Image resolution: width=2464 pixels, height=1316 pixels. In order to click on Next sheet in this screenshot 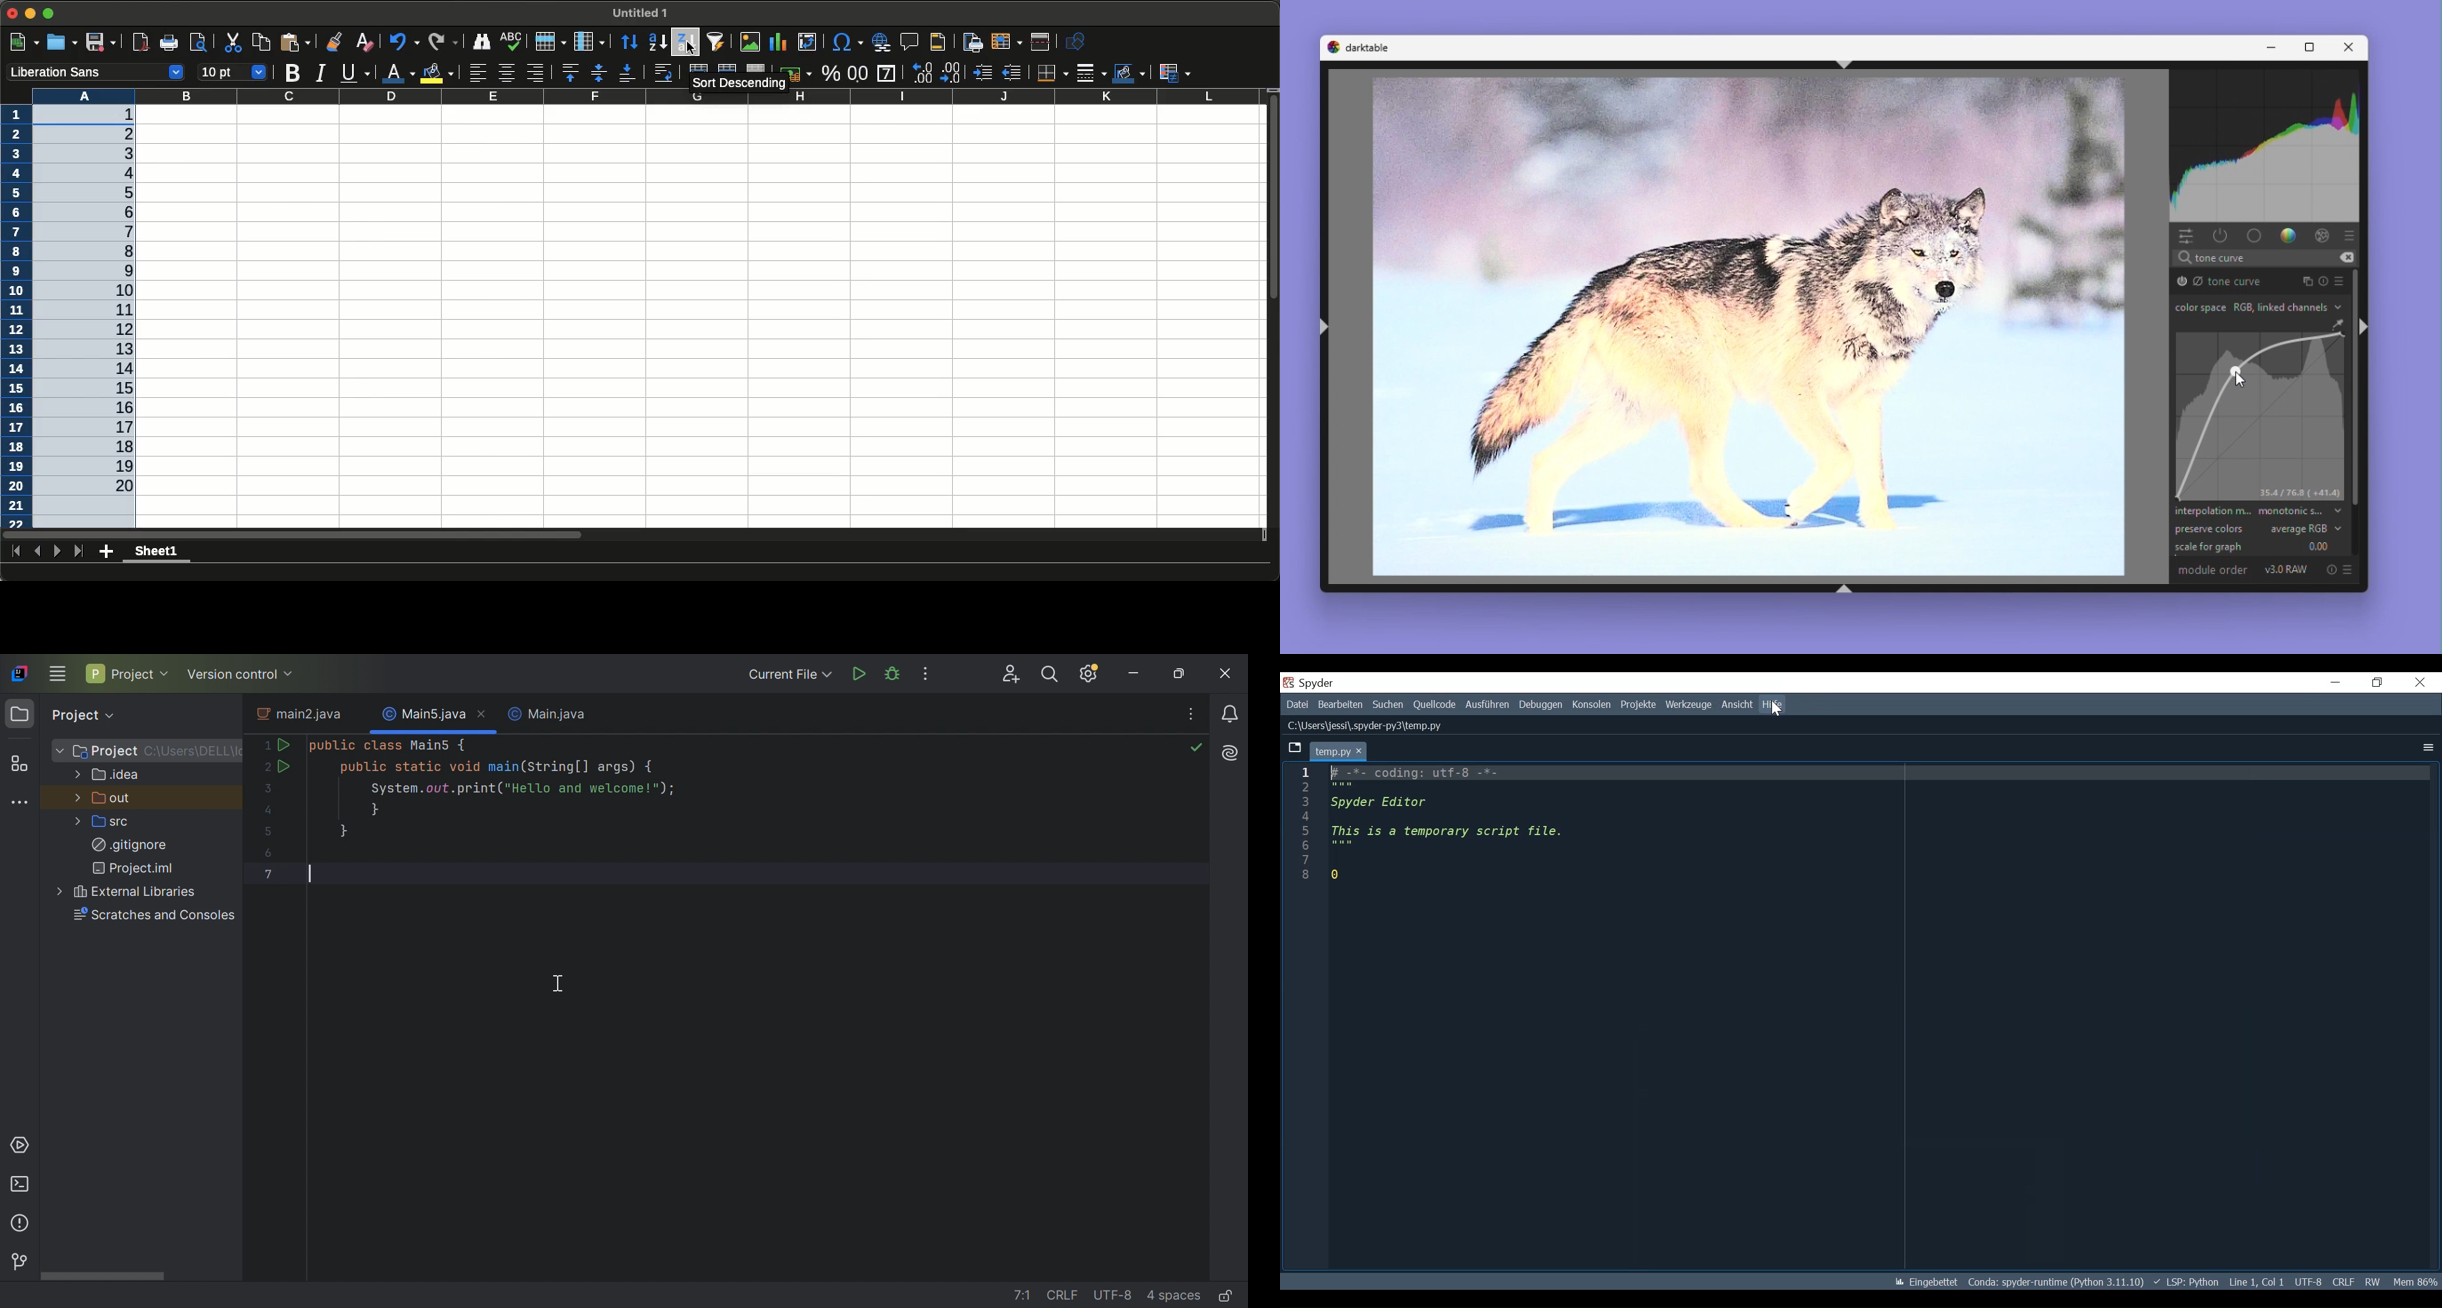, I will do `click(57, 550)`.